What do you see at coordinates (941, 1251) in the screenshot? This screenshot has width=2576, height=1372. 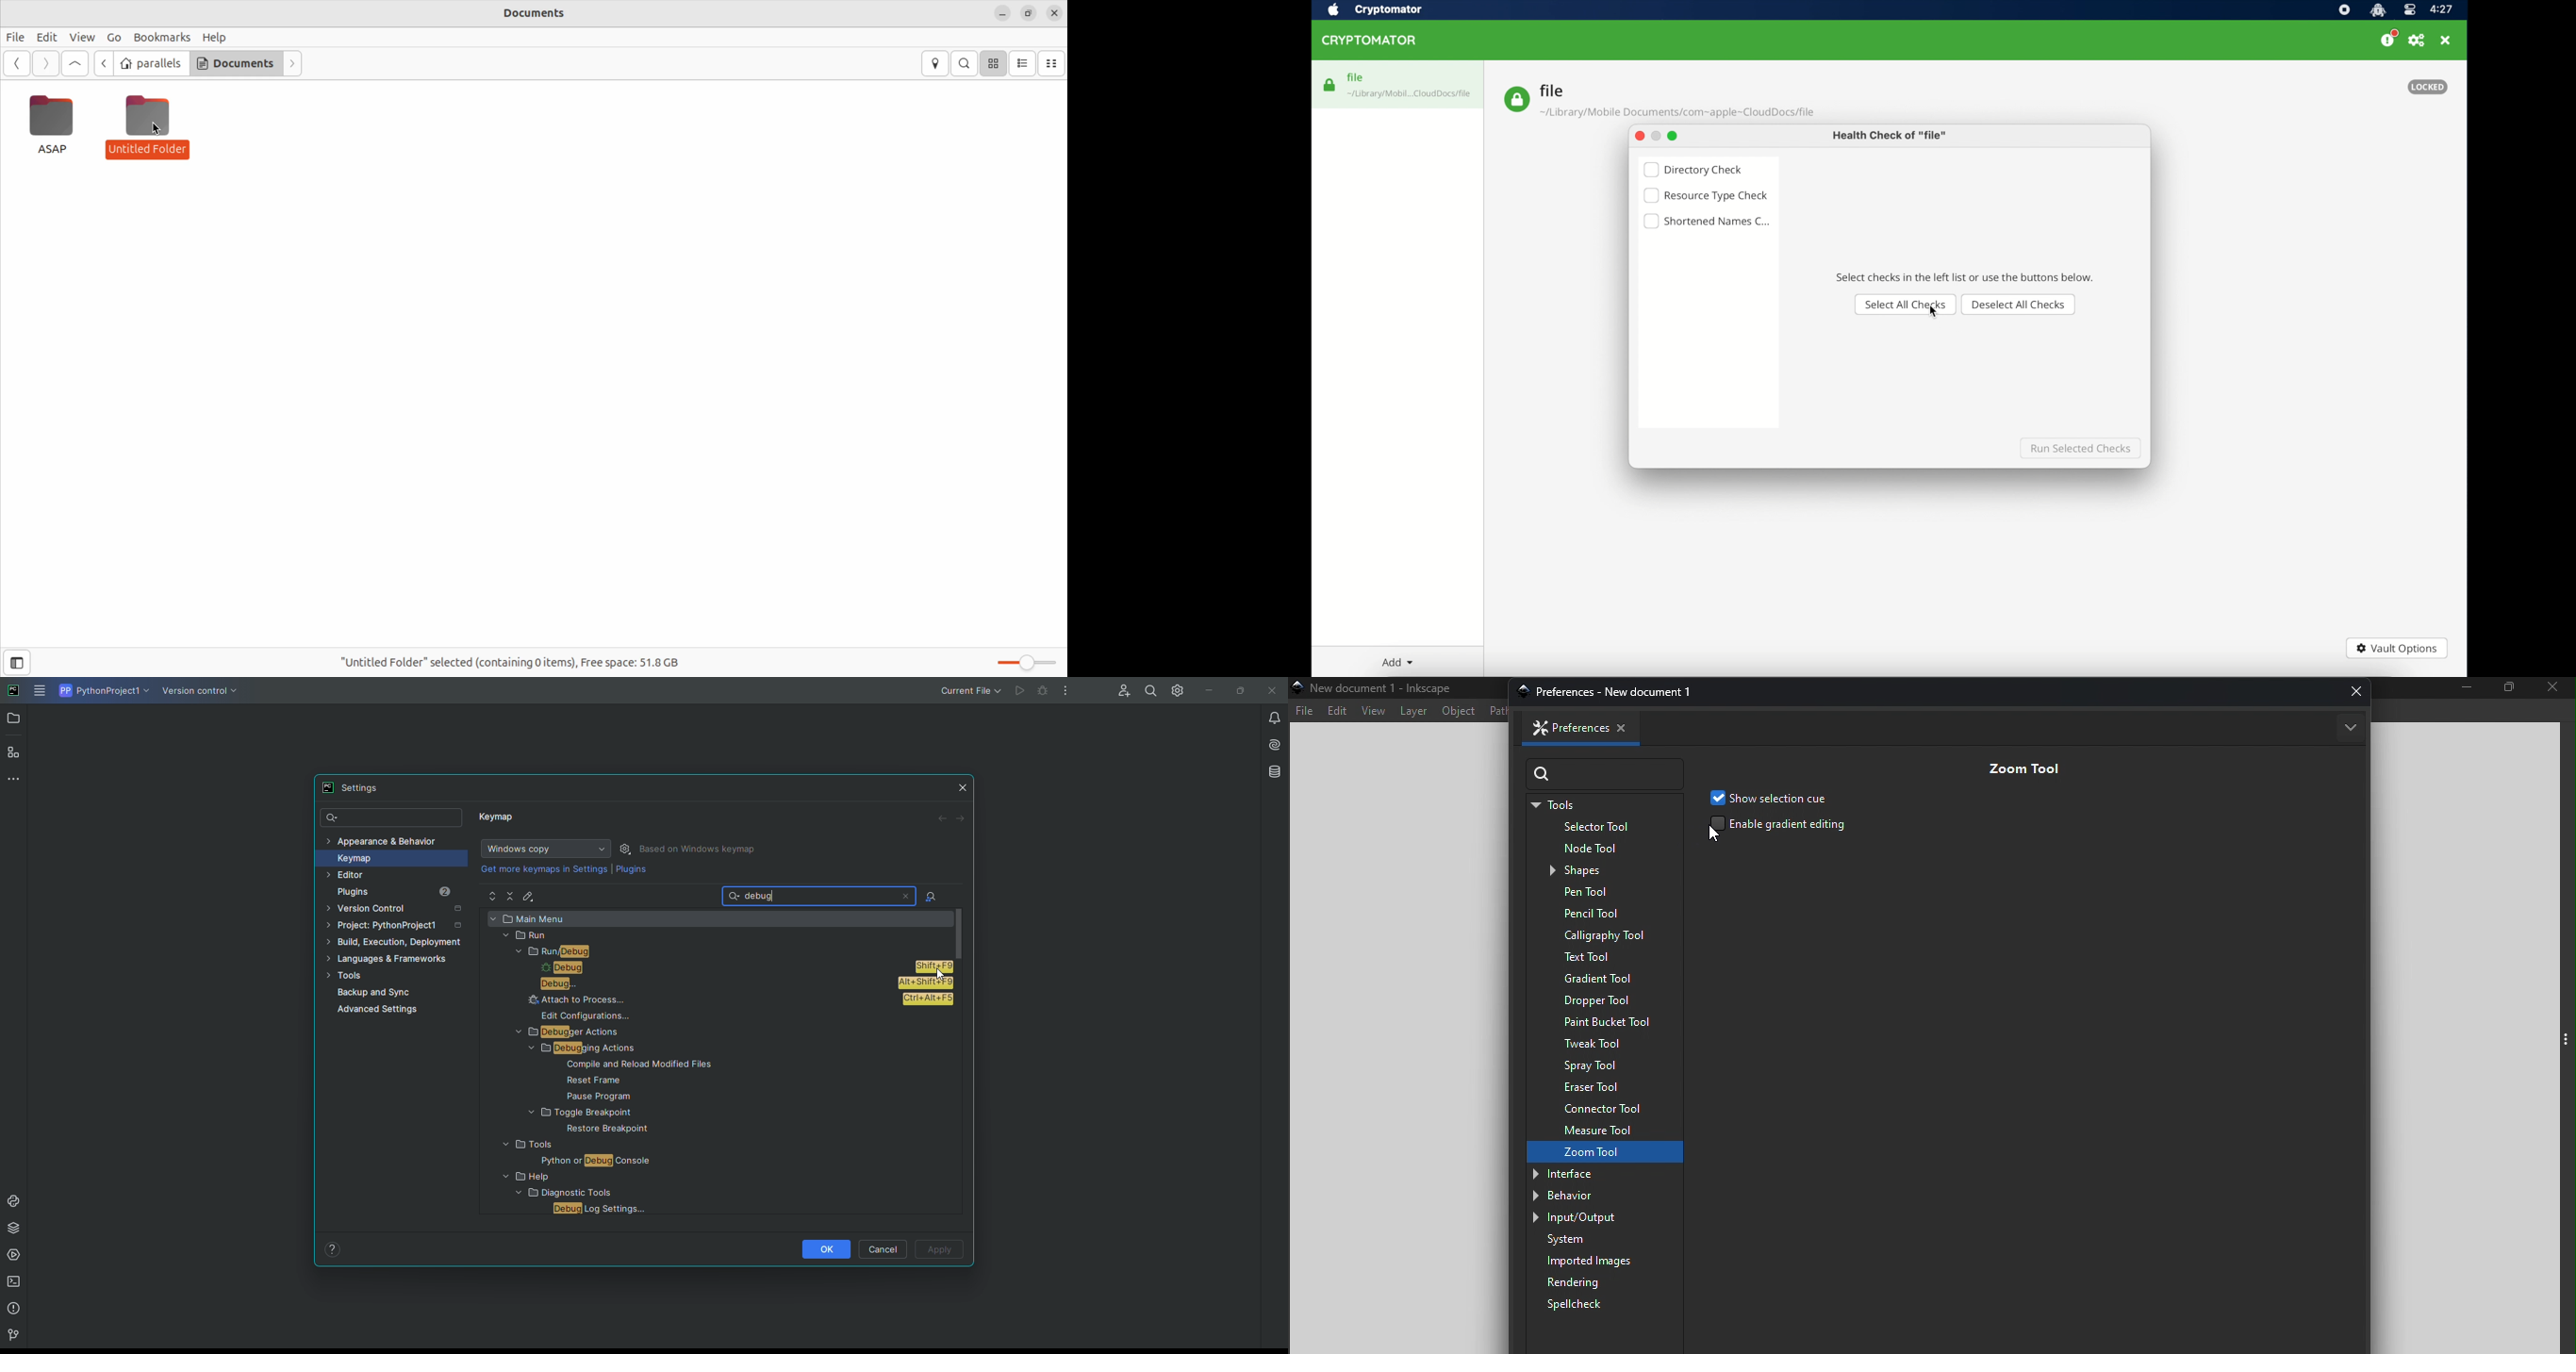 I see `Apply` at bounding box center [941, 1251].